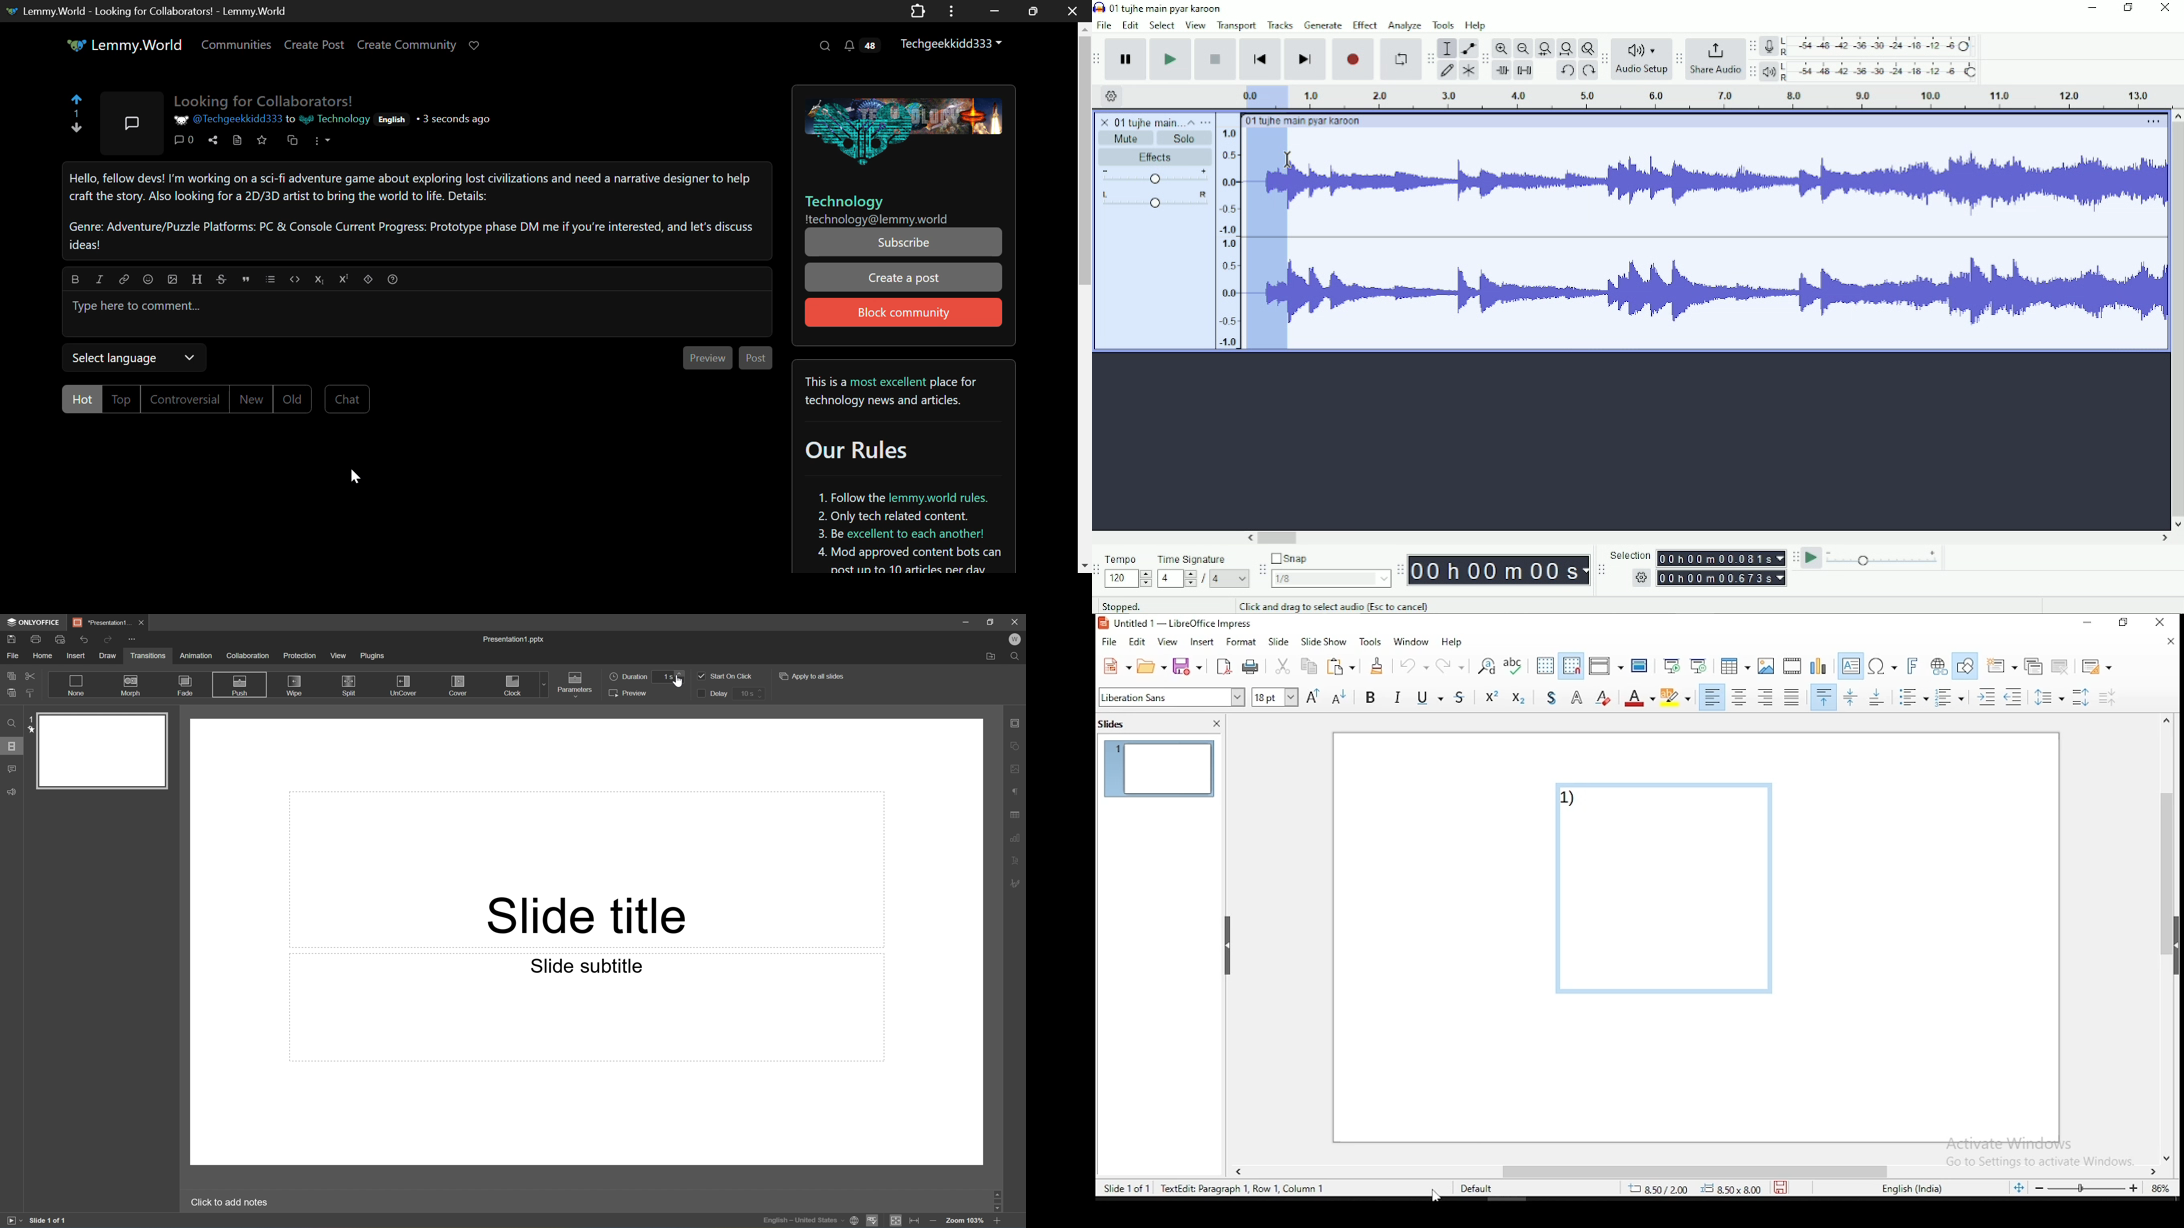  What do you see at coordinates (75, 685) in the screenshot?
I see `None` at bounding box center [75, 685].